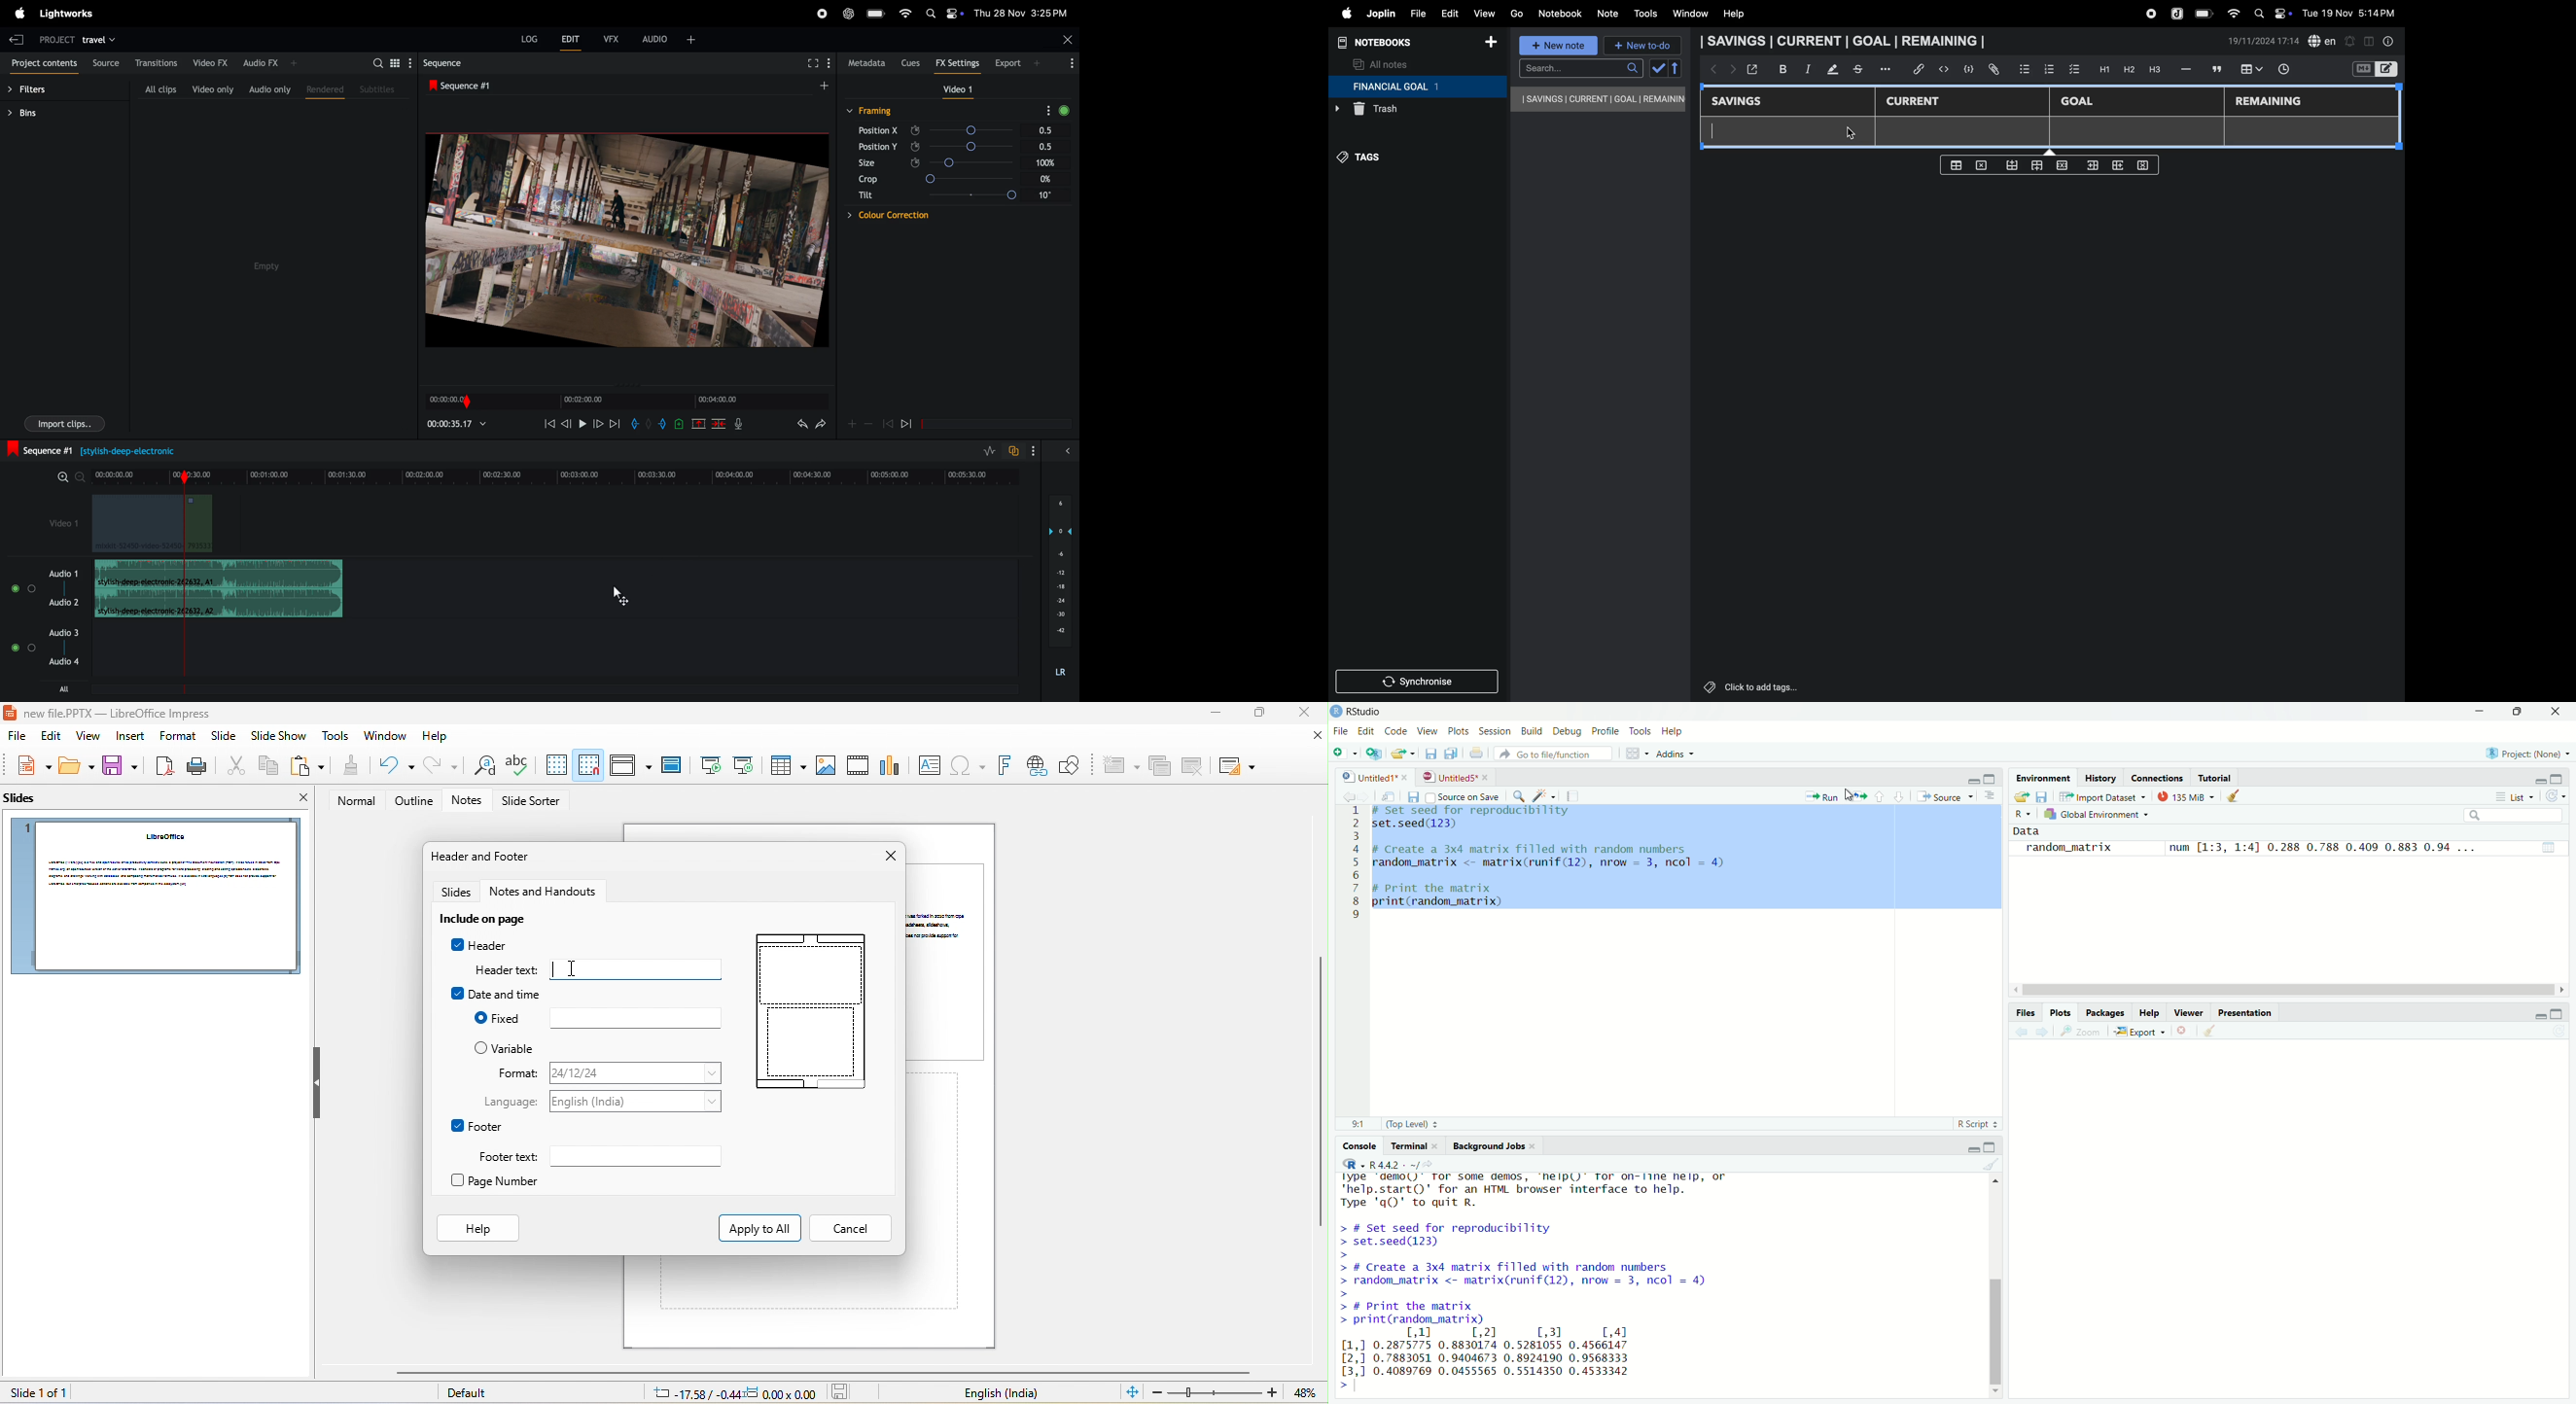 The image size is (2576, 1428). Describe the element at coordinates (1402, 753) in the screenshot. I see `export` at that location.